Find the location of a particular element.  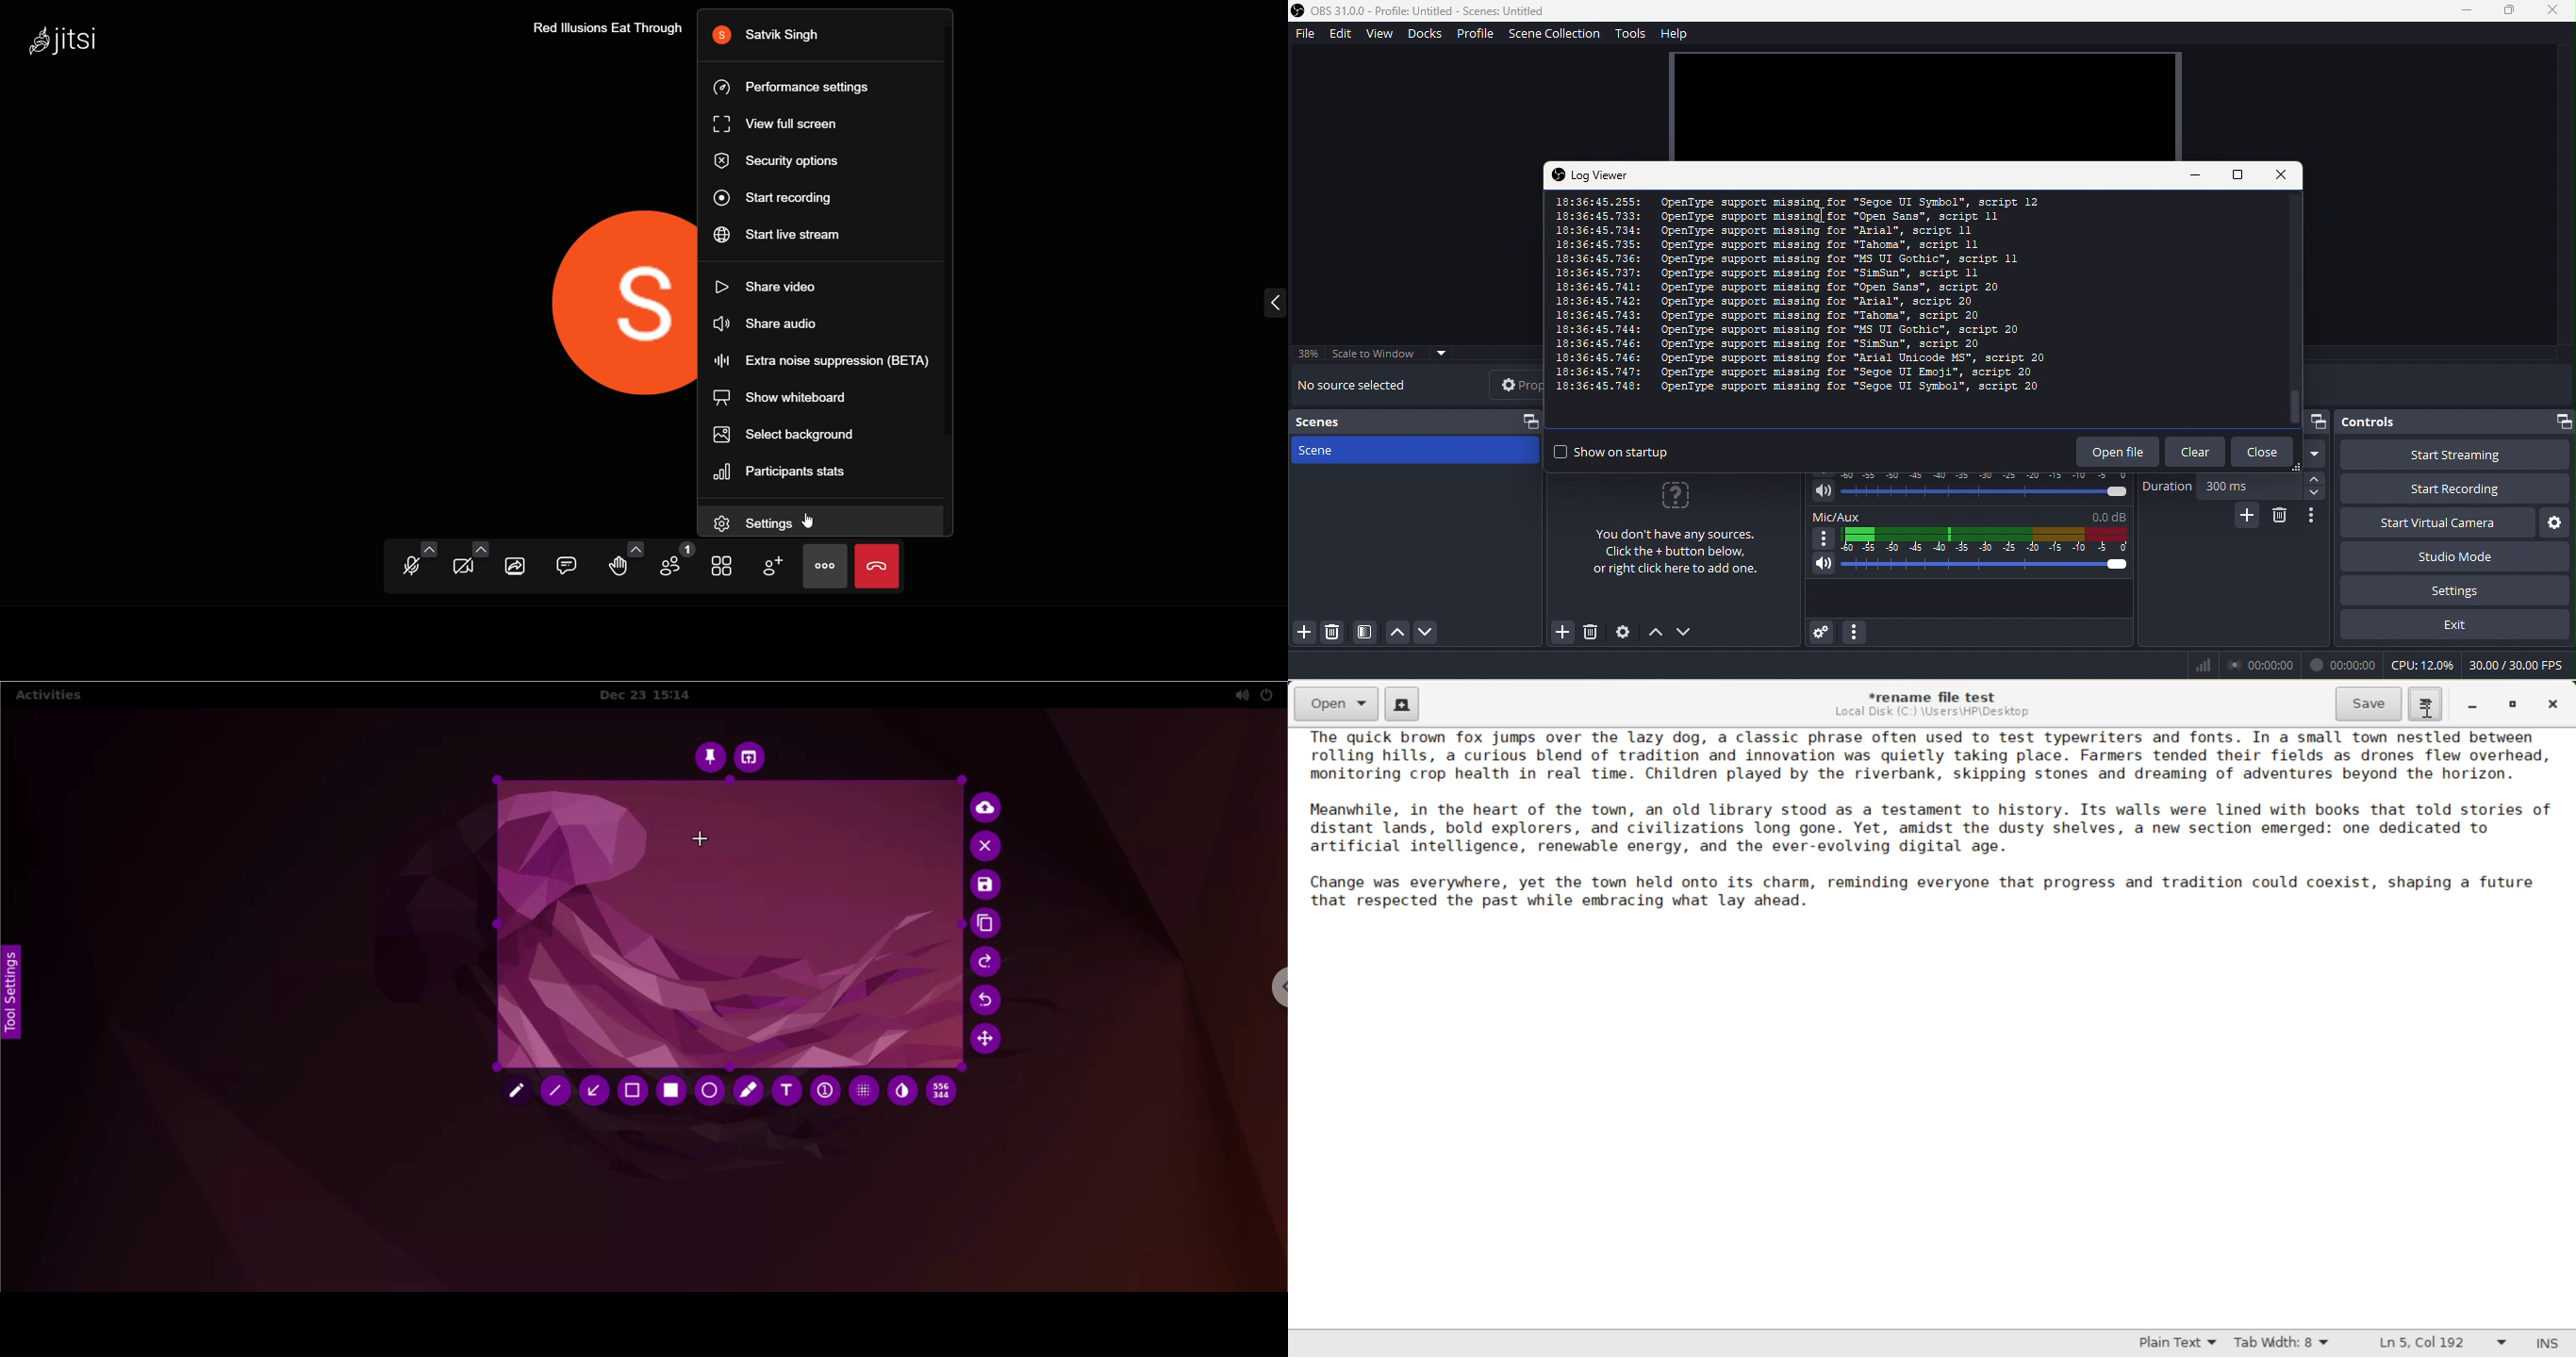

Sample text about a charming town is located at coordinates (1932, 825).